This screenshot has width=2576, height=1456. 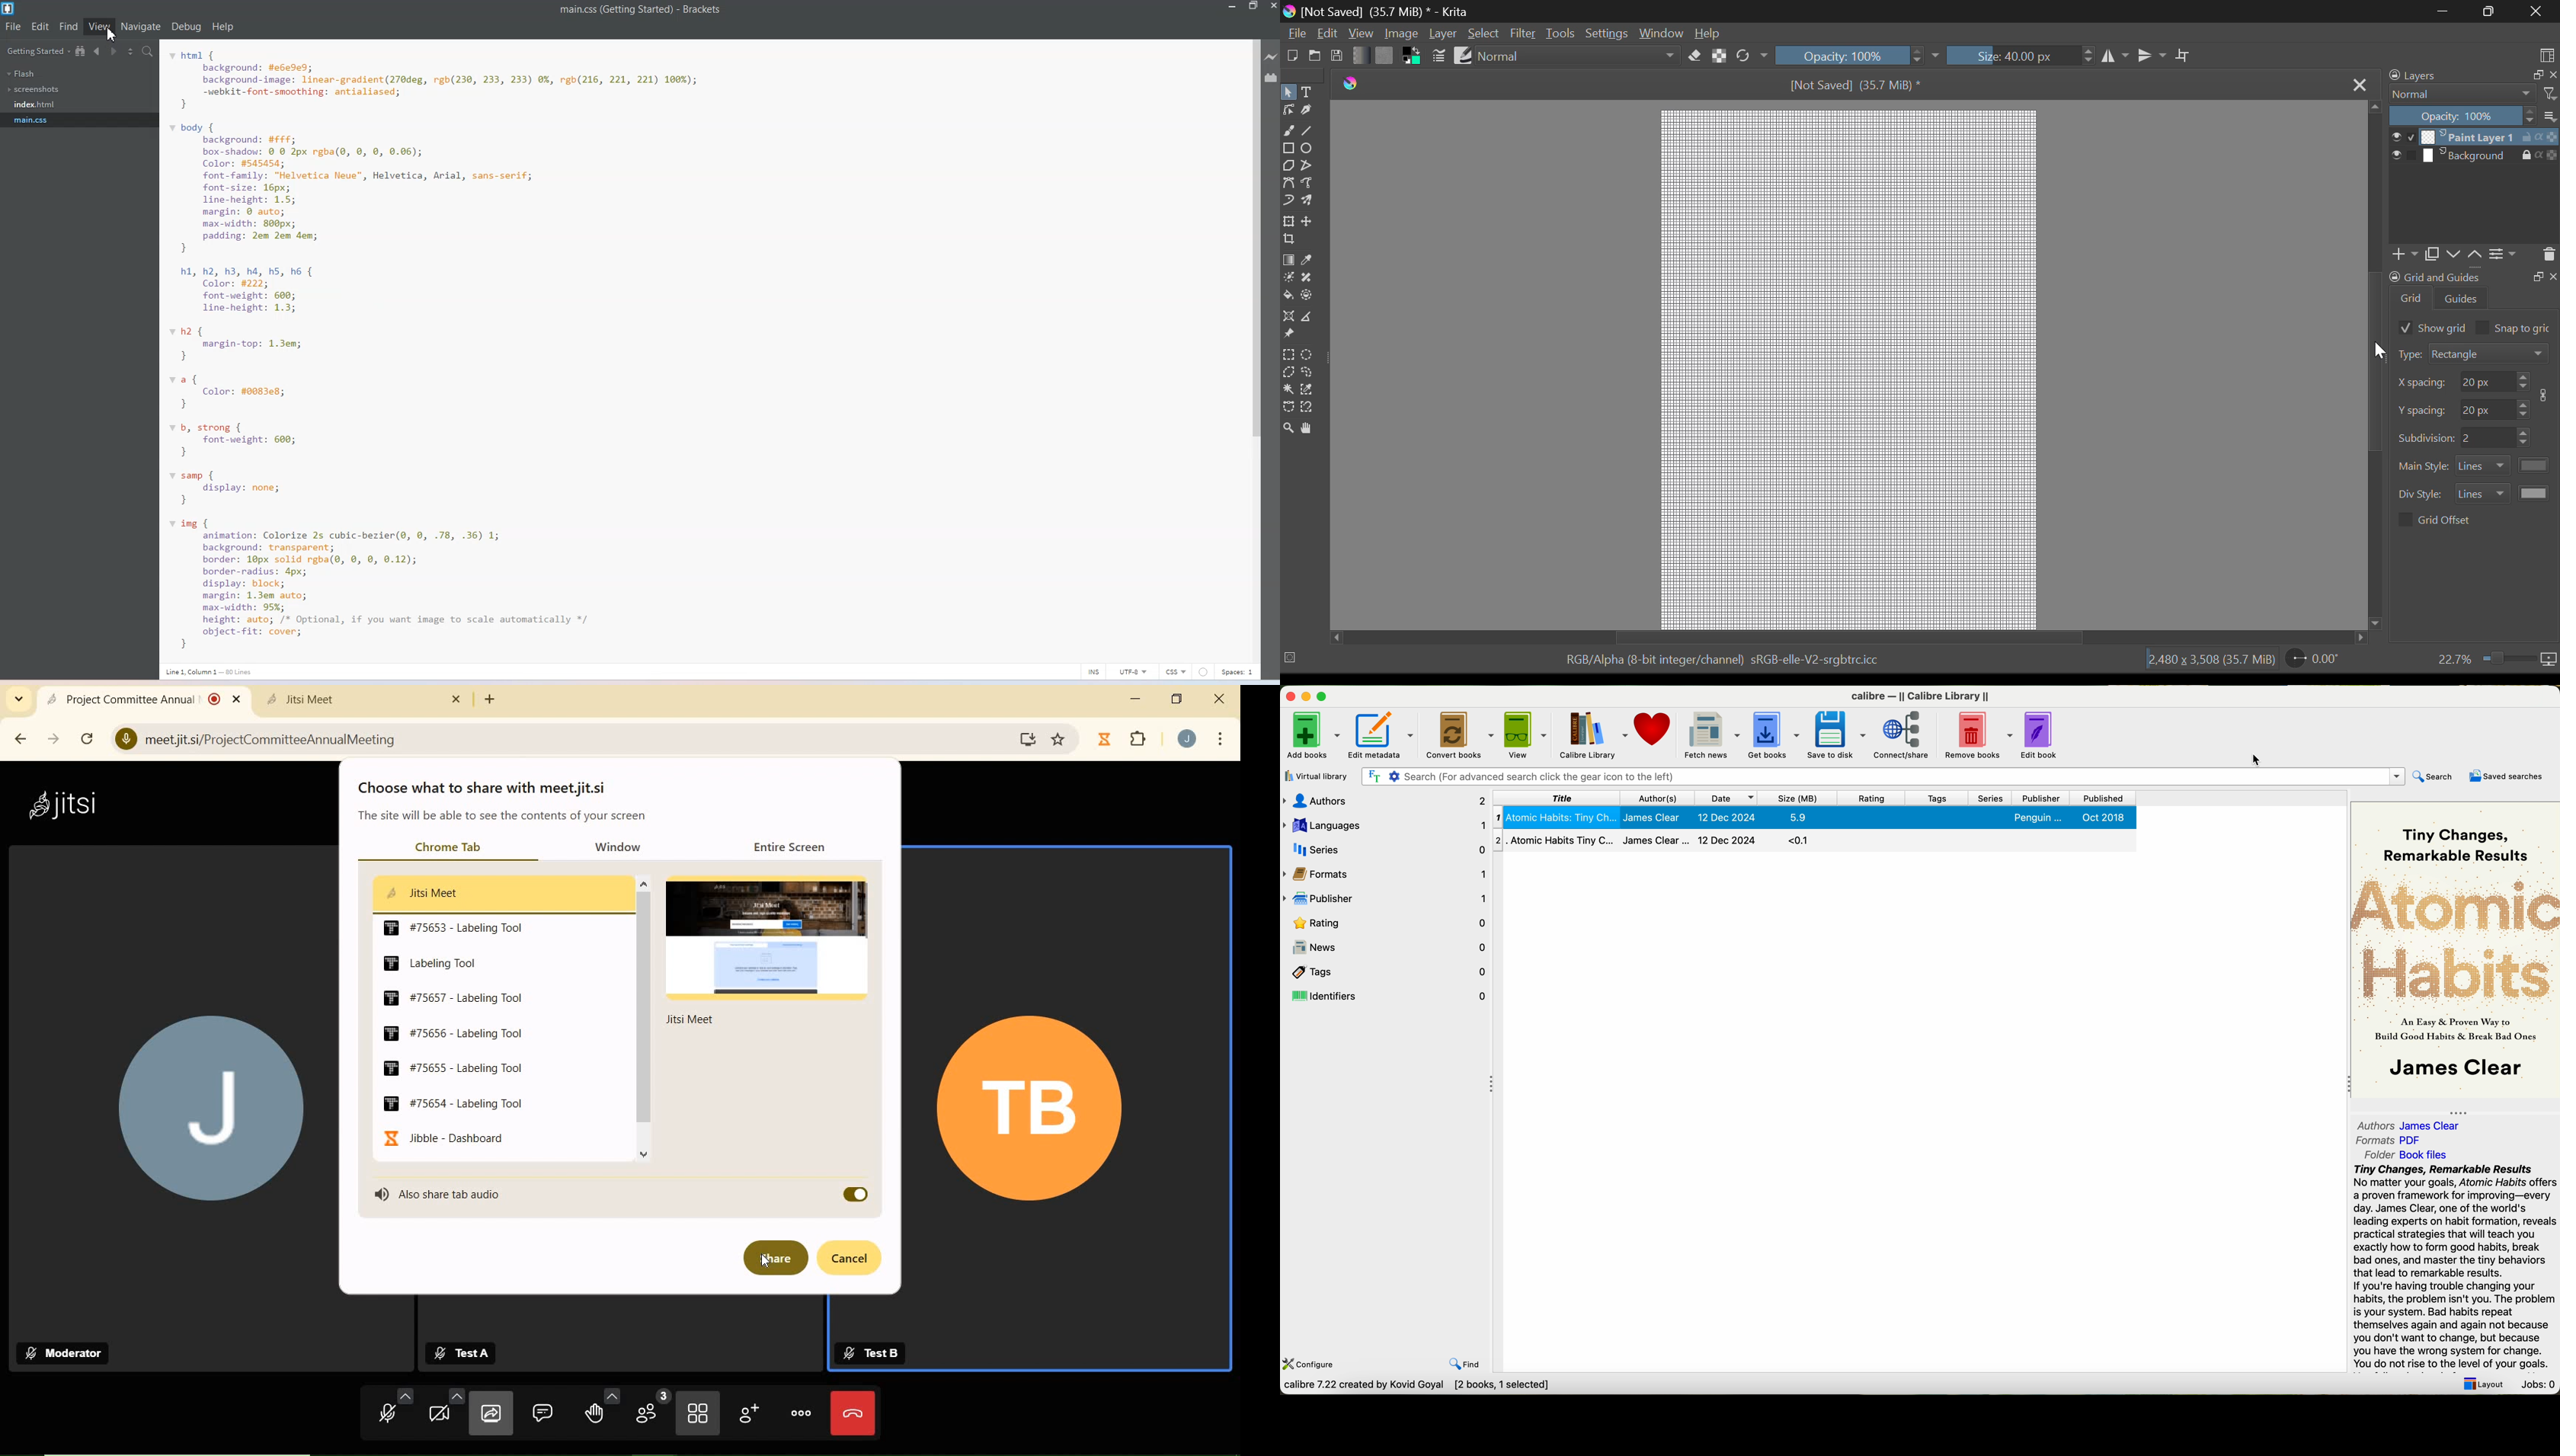 What do you see at coordinates (143, 698) in the screenshot?
I see `Project Committee Annual` at bounding box center [143, 698].